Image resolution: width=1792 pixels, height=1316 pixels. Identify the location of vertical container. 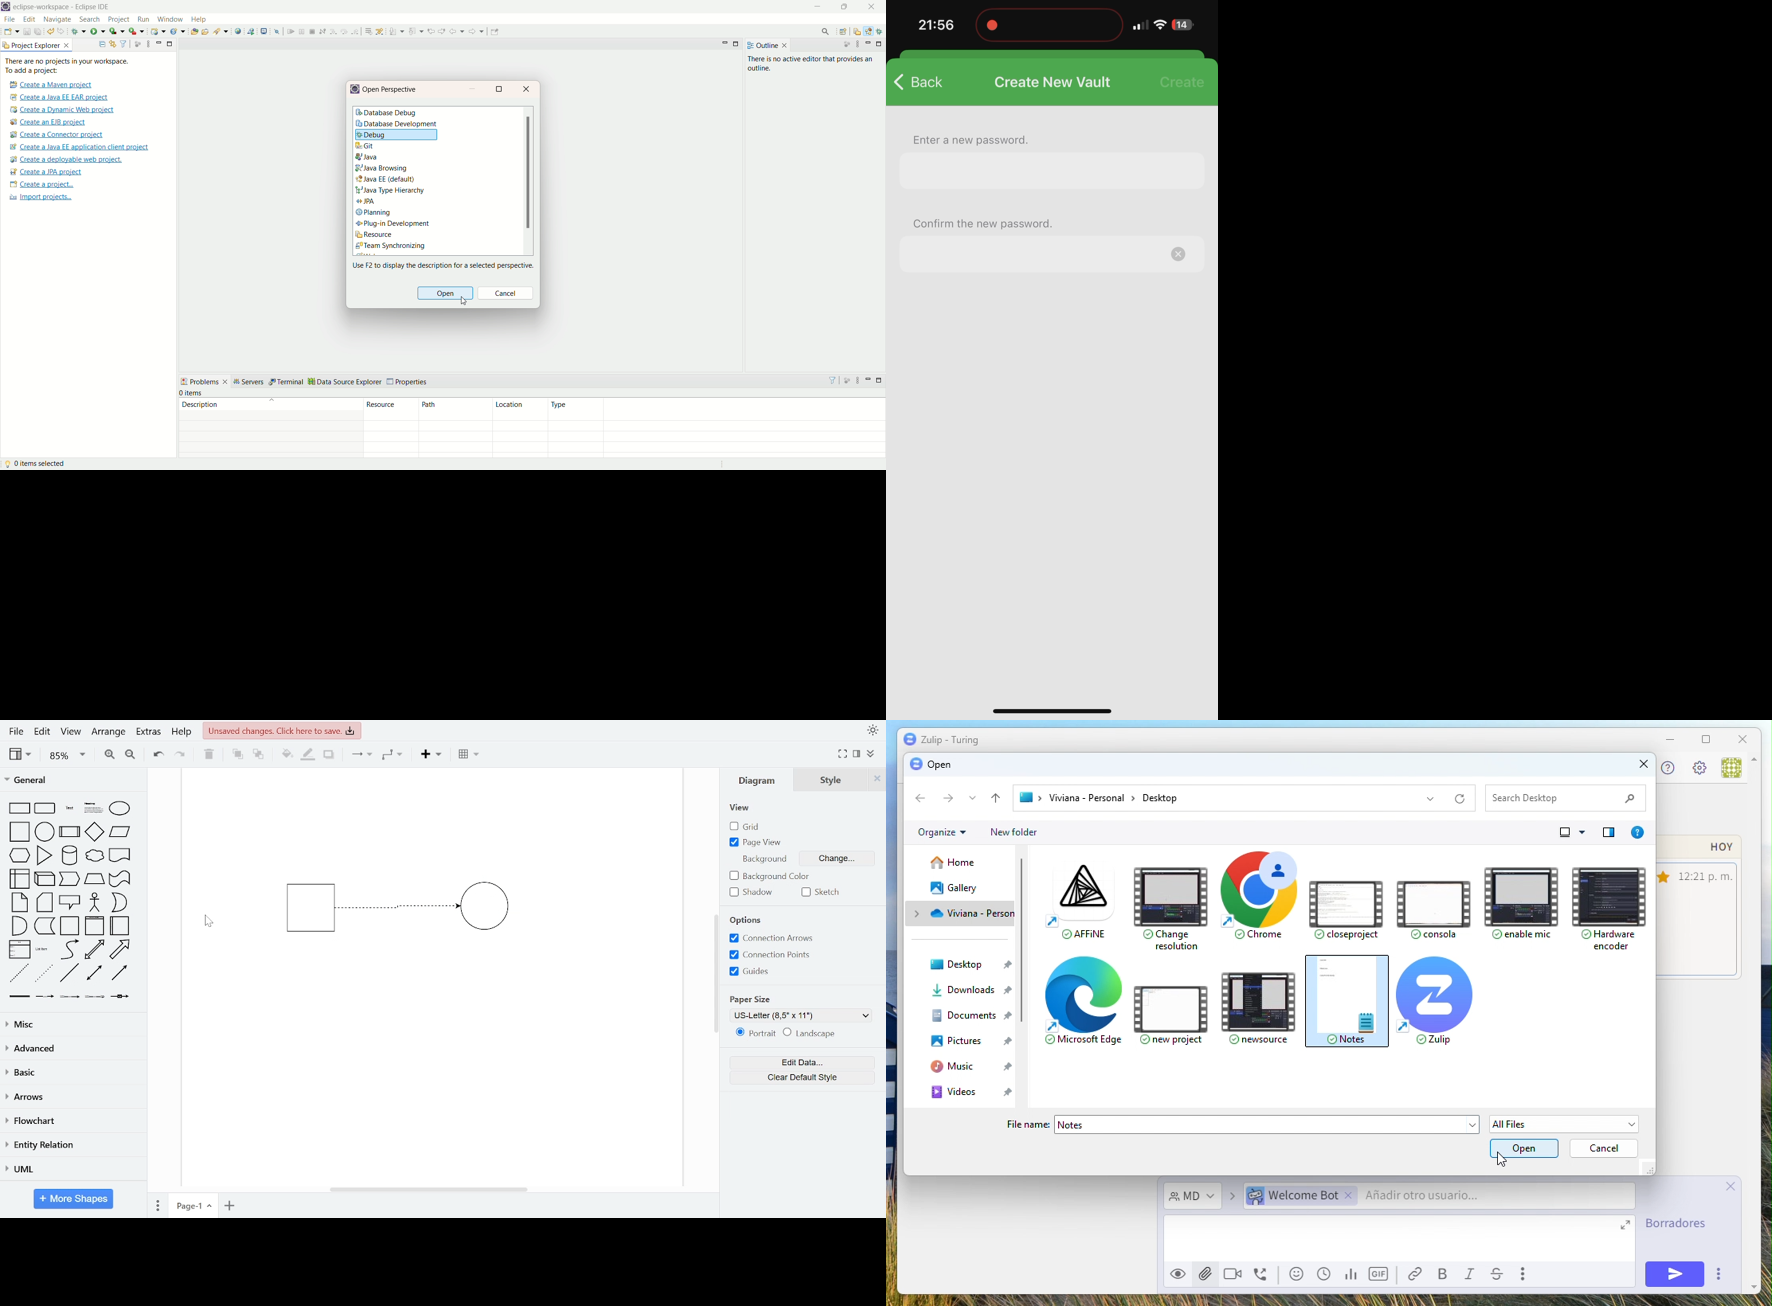
(94, 926).